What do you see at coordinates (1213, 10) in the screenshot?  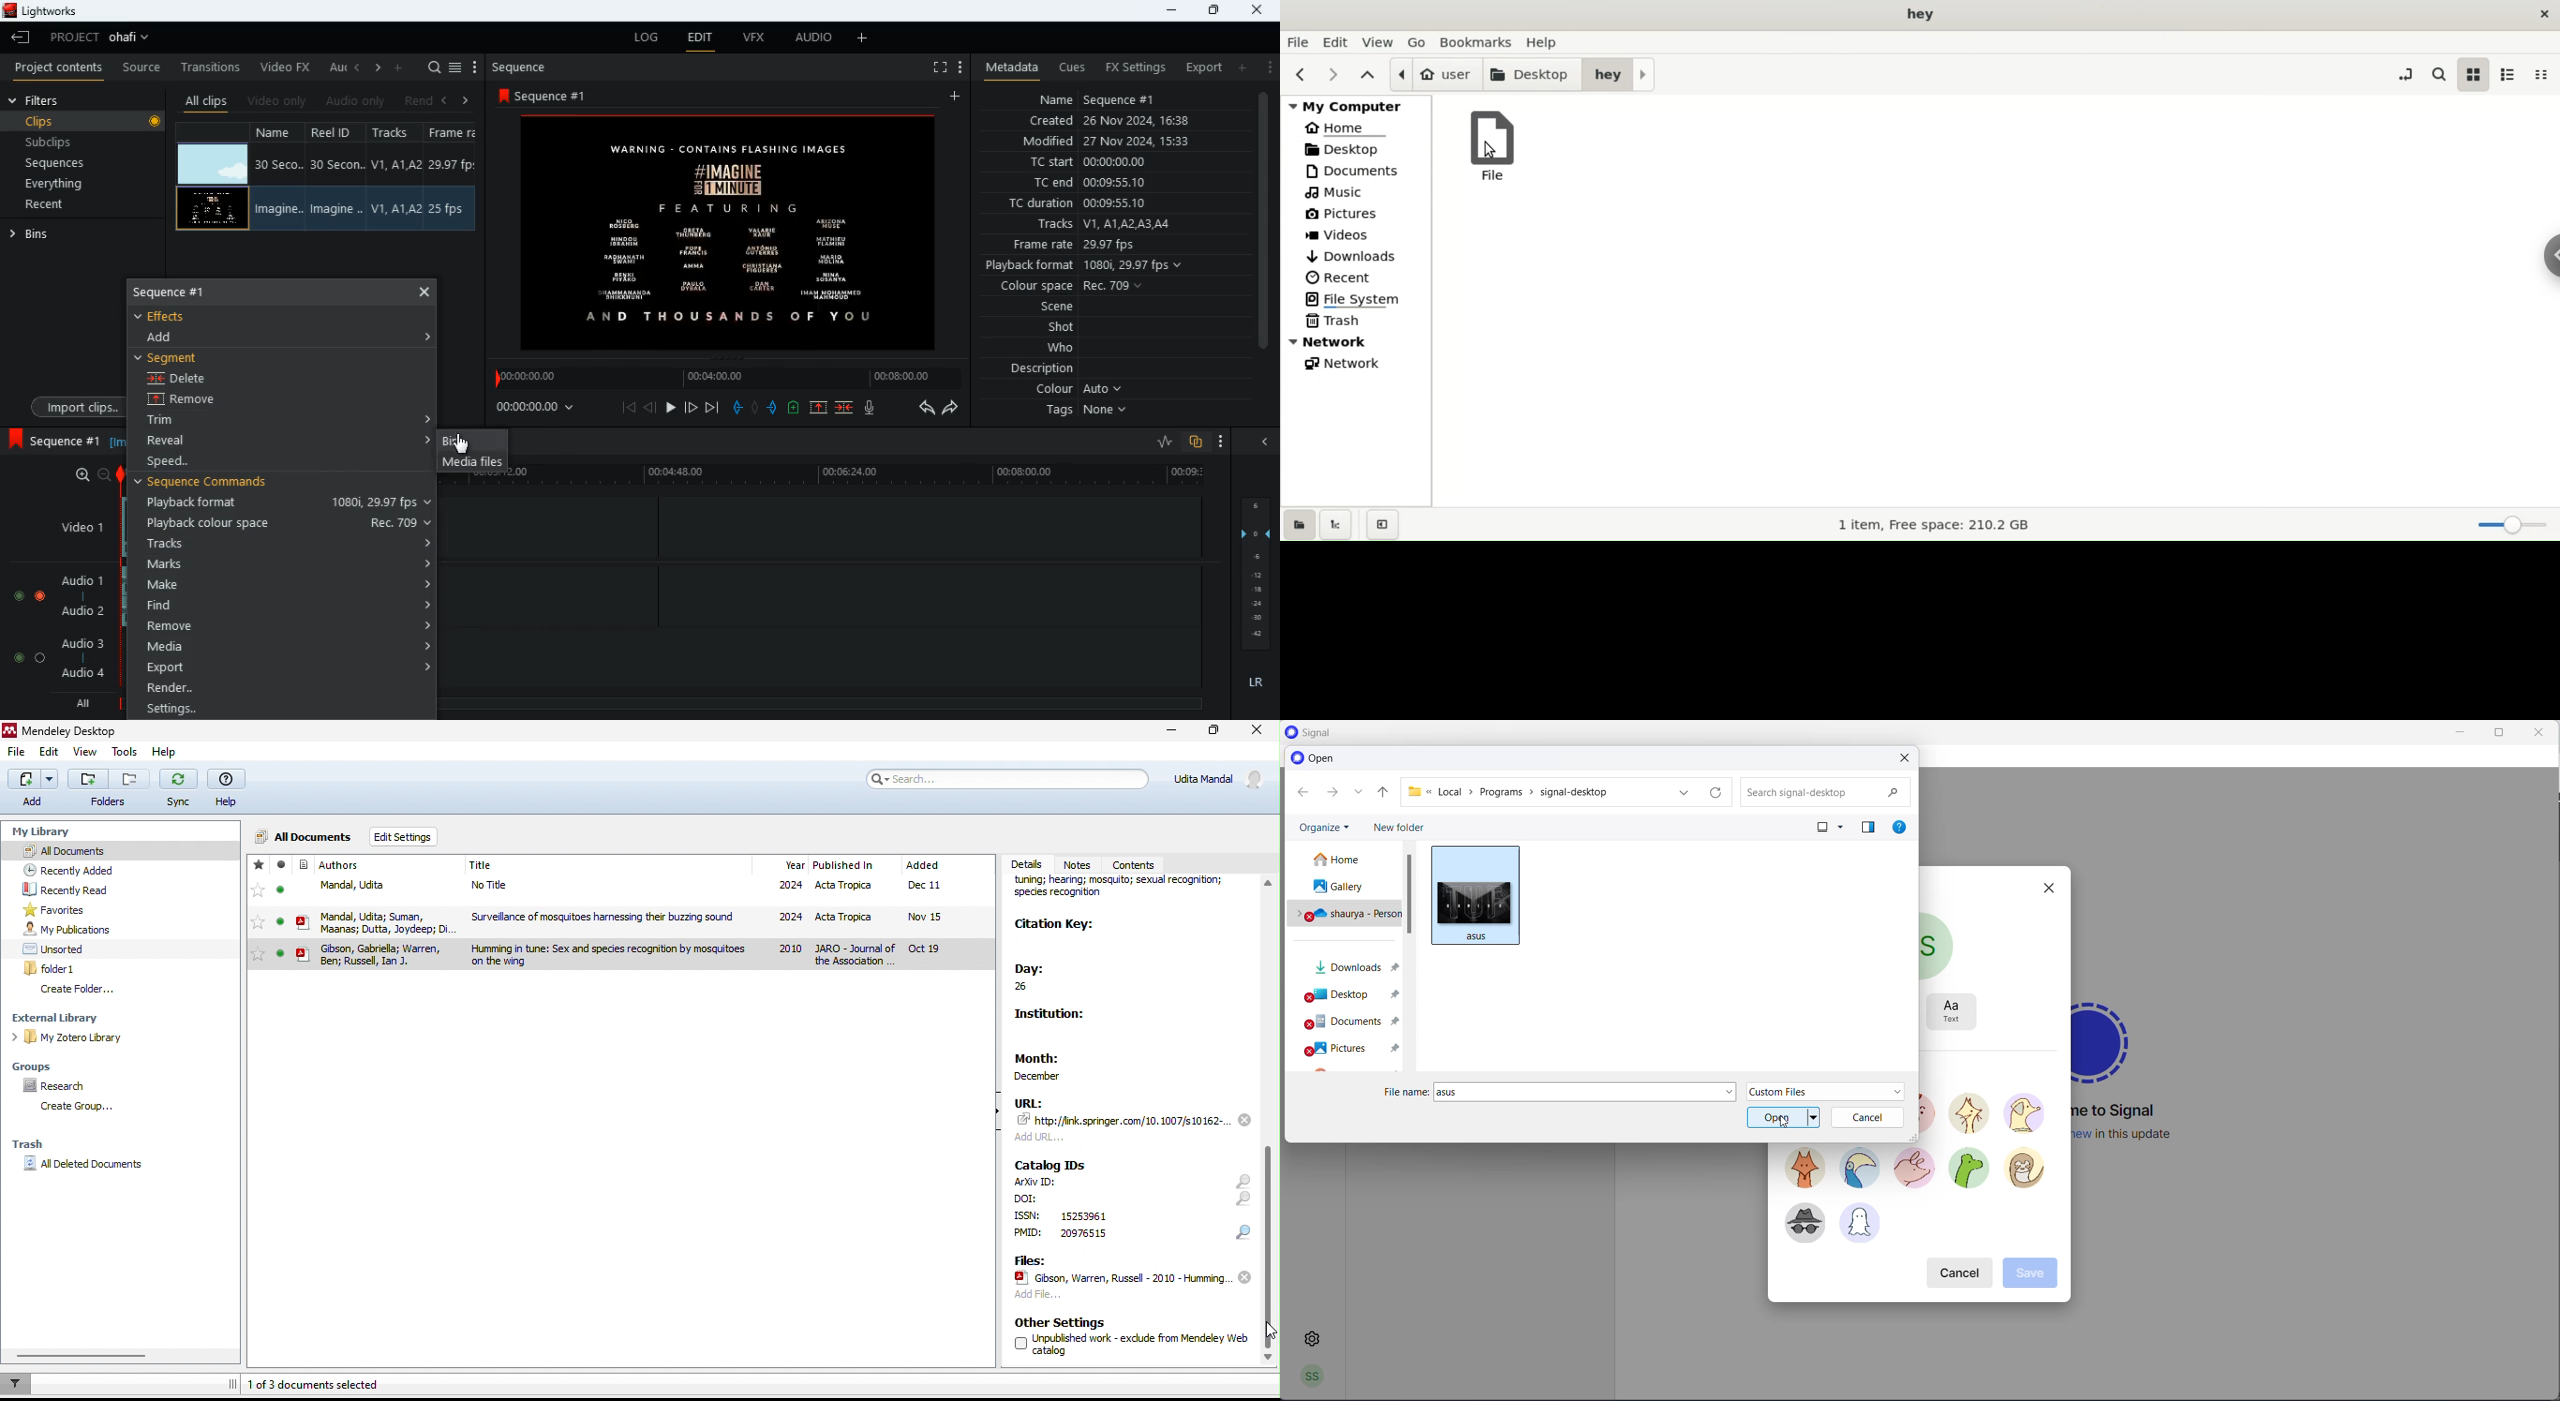 I see `maximize` at bounding box center [1213, 10].